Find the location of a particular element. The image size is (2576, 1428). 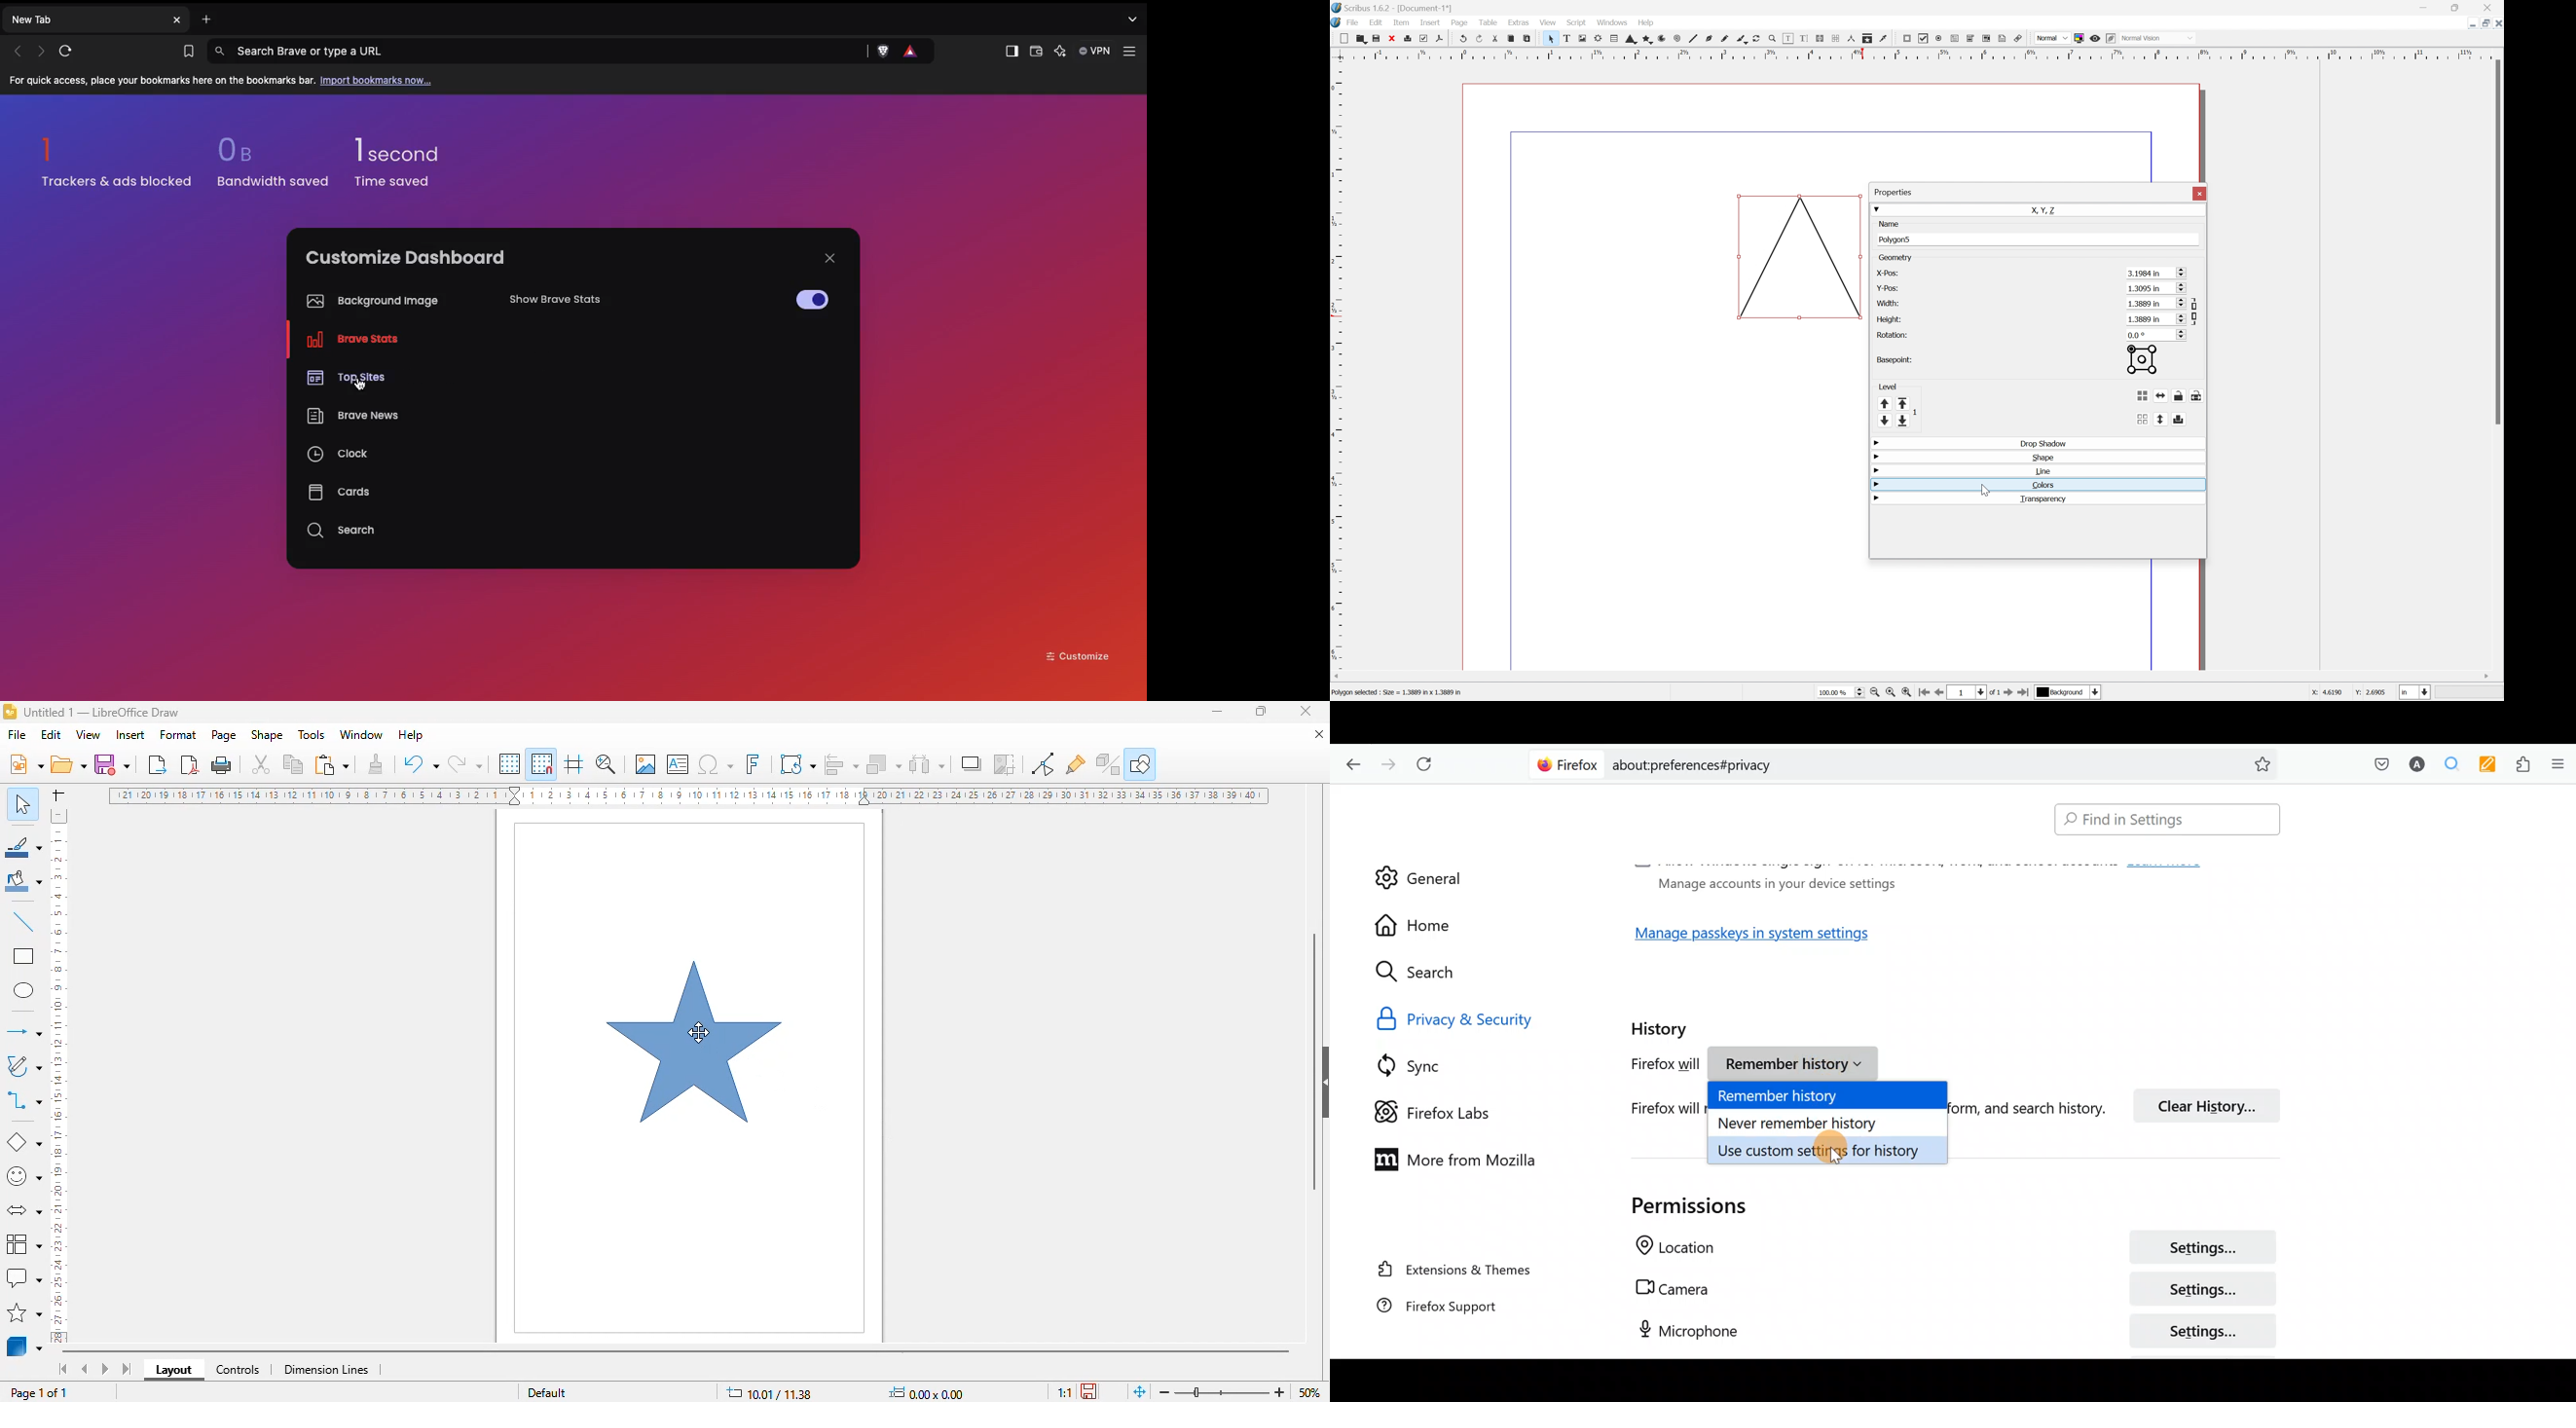

paste is located at coordinates (332, 765).